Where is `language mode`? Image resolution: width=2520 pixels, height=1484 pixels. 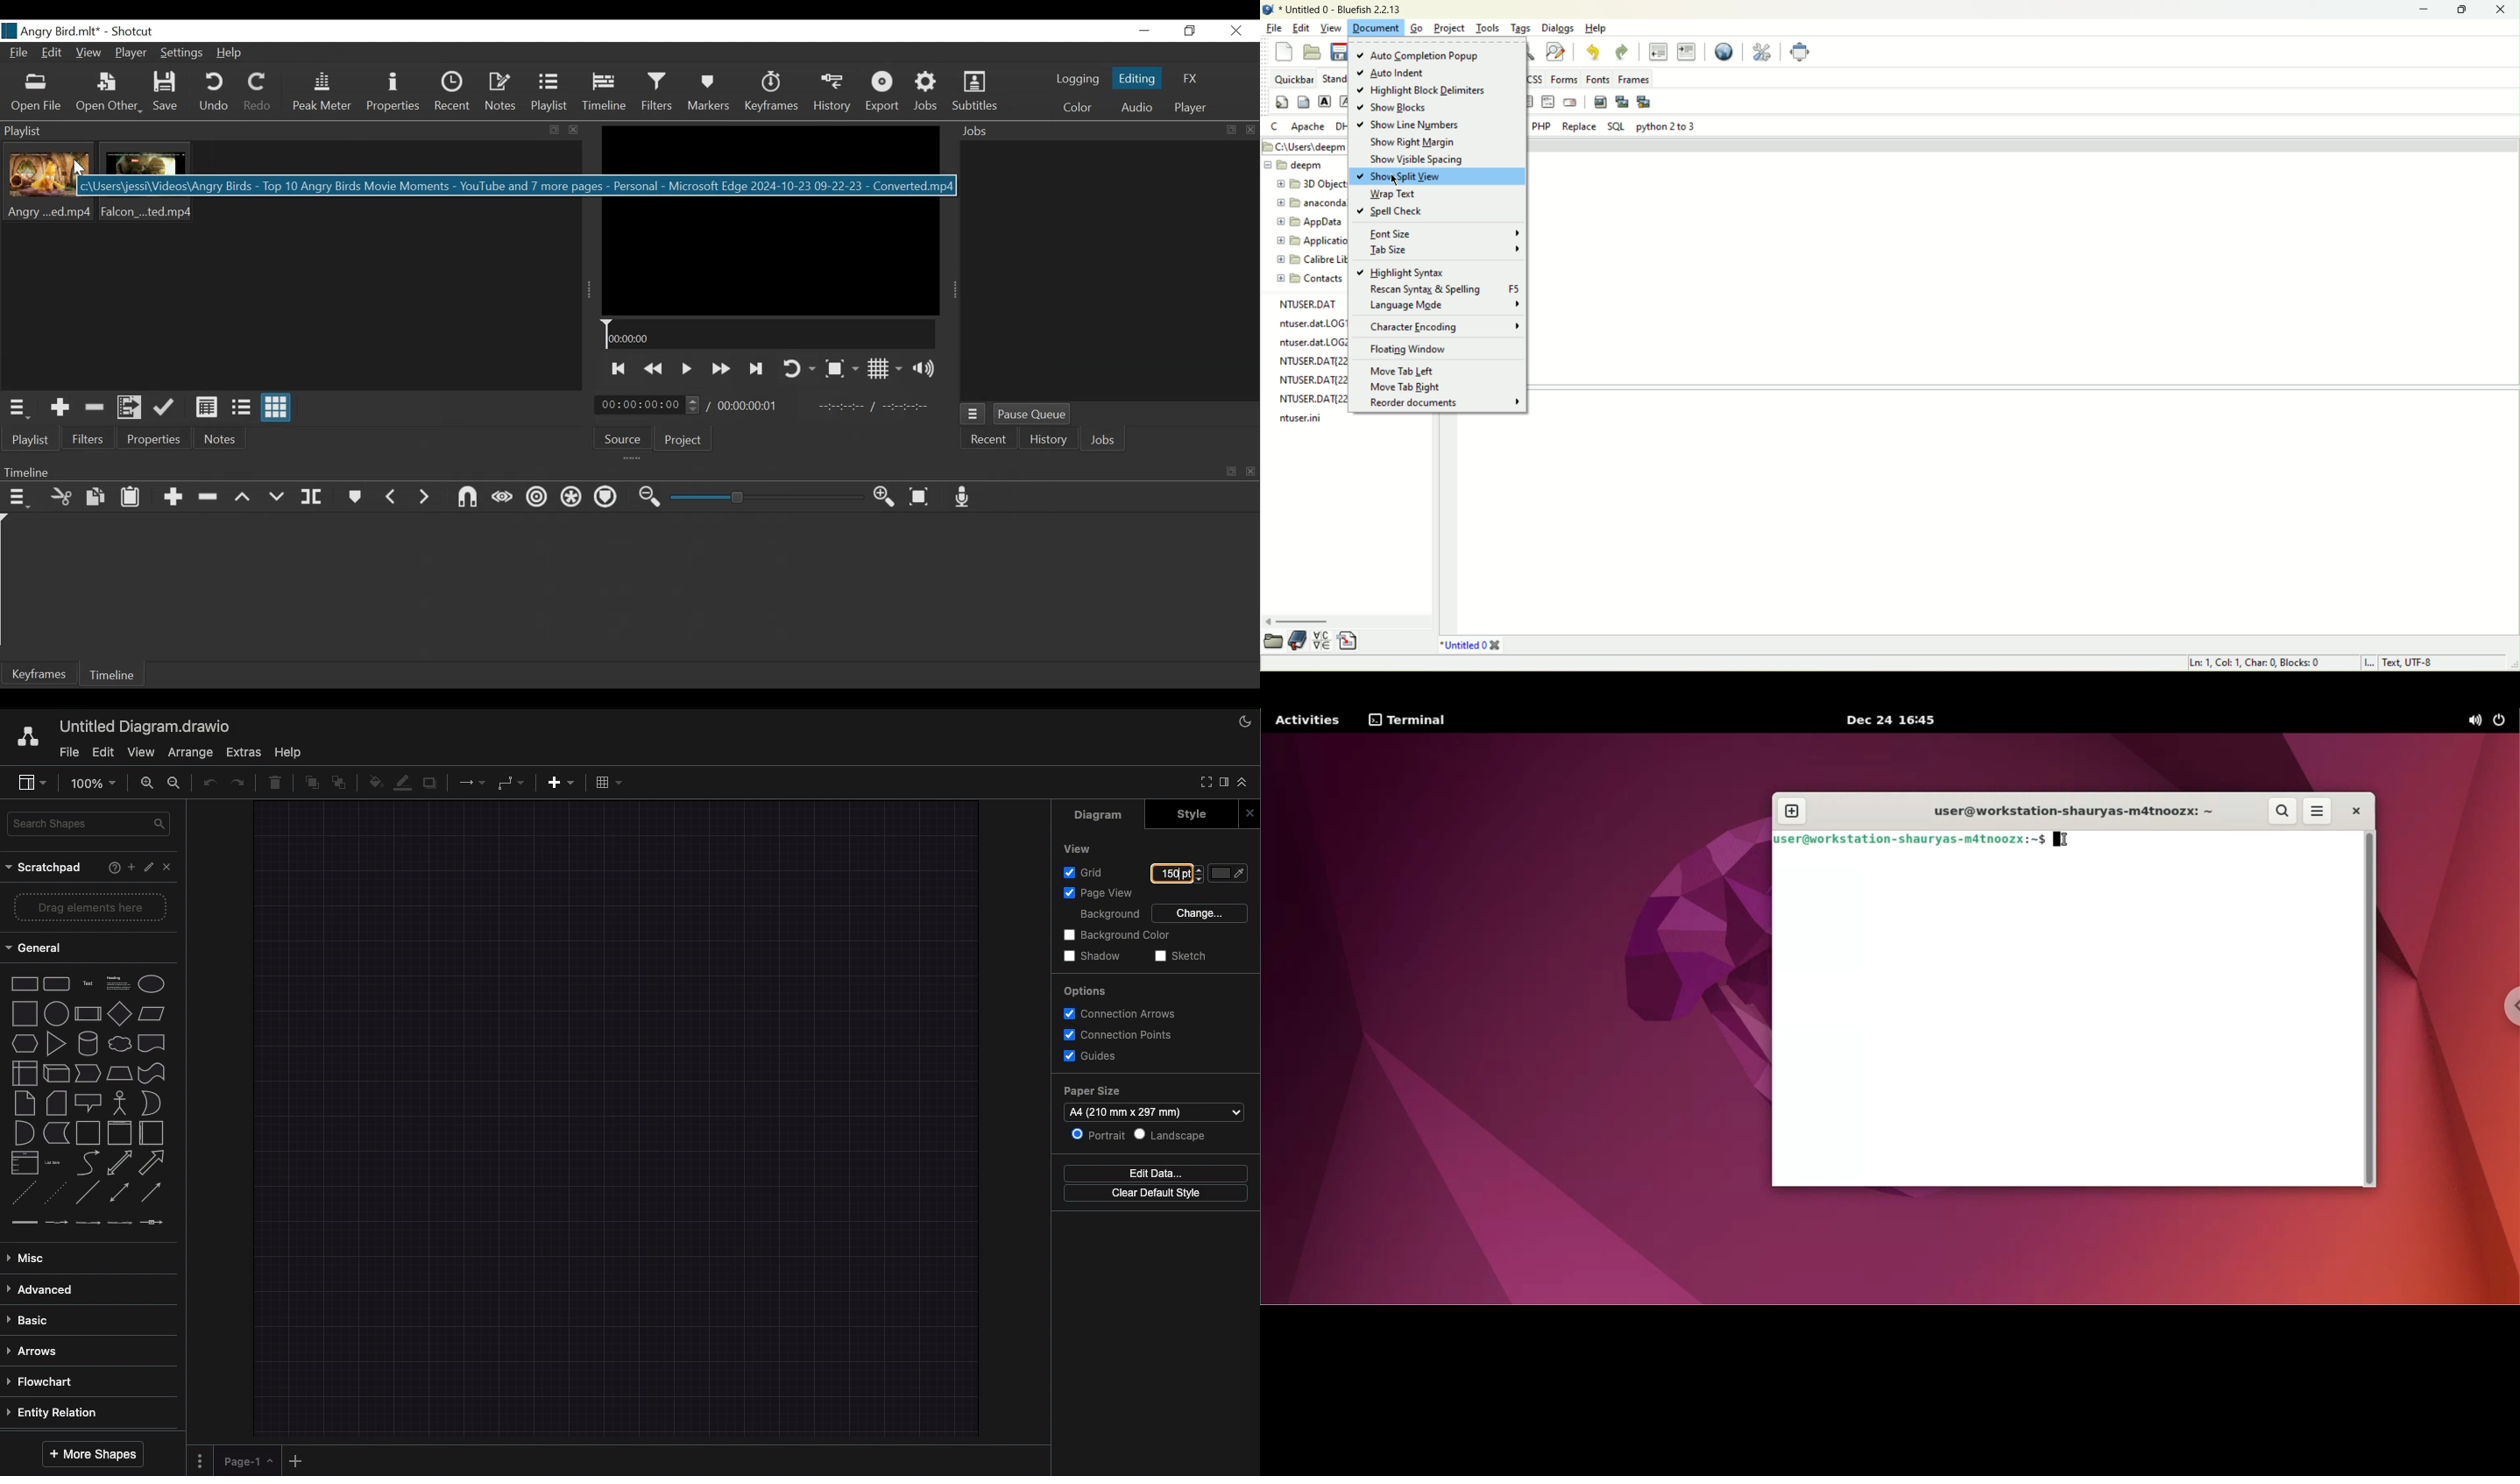
language mode is located at coordinates (1442, 306).